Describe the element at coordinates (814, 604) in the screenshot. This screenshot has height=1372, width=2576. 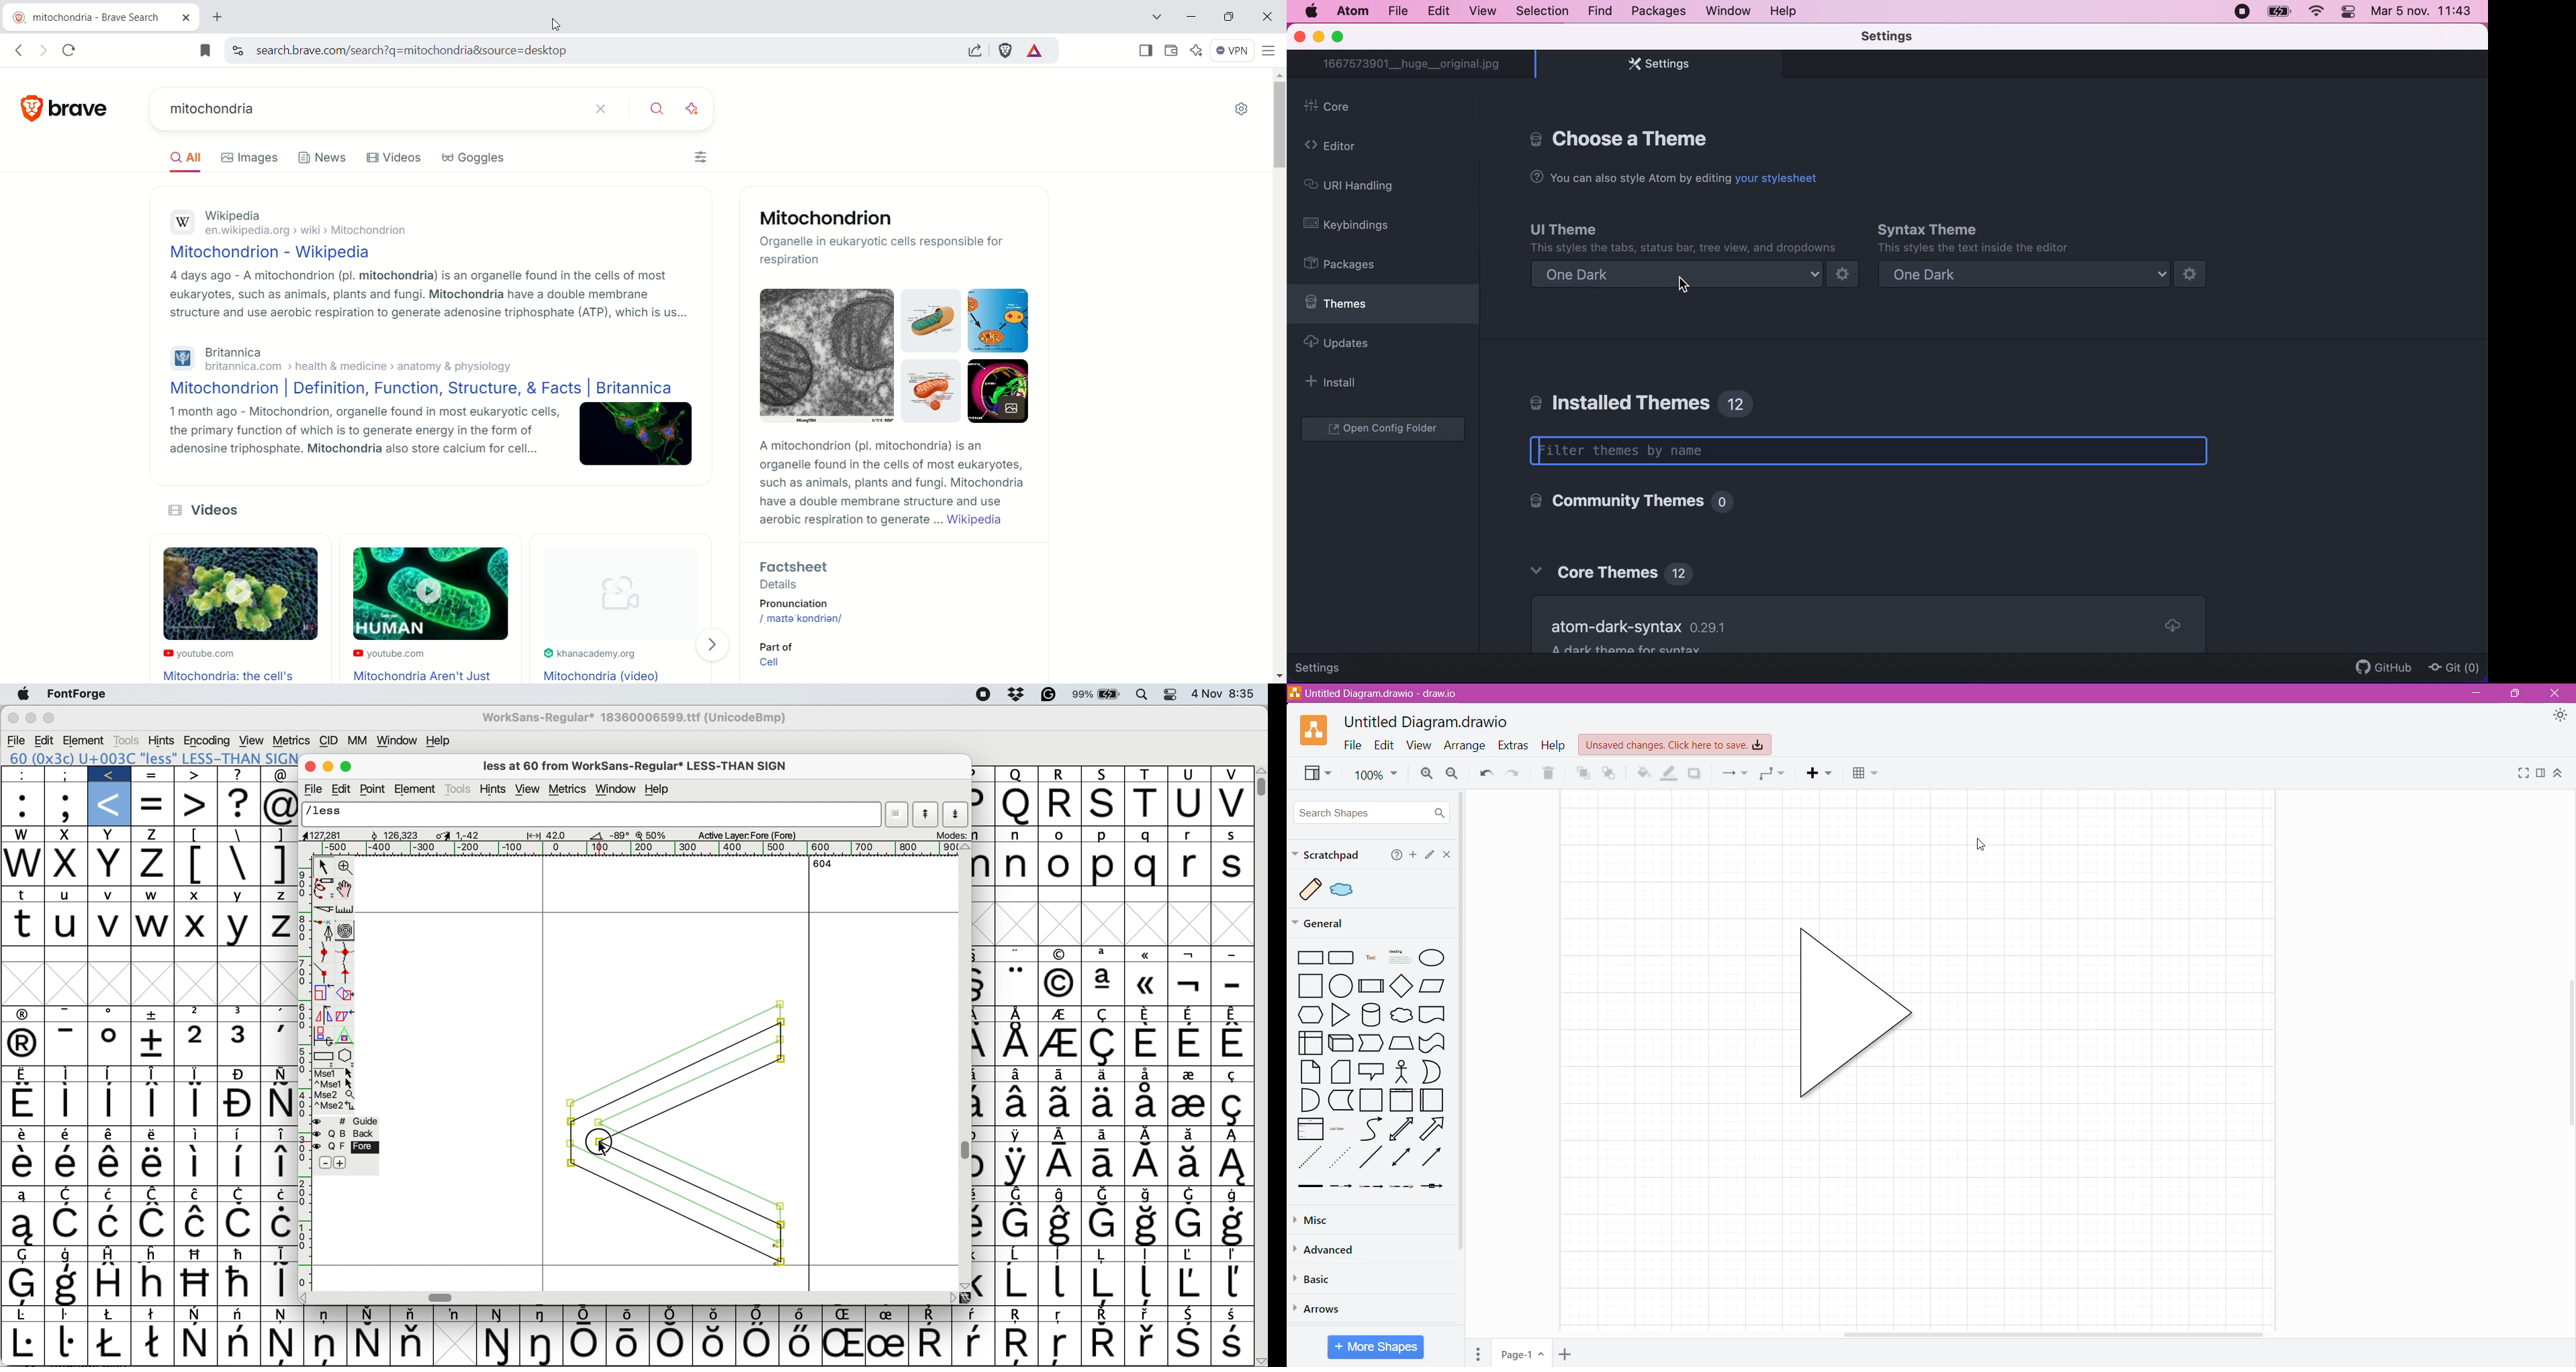
I see `pronunciation` at that location.